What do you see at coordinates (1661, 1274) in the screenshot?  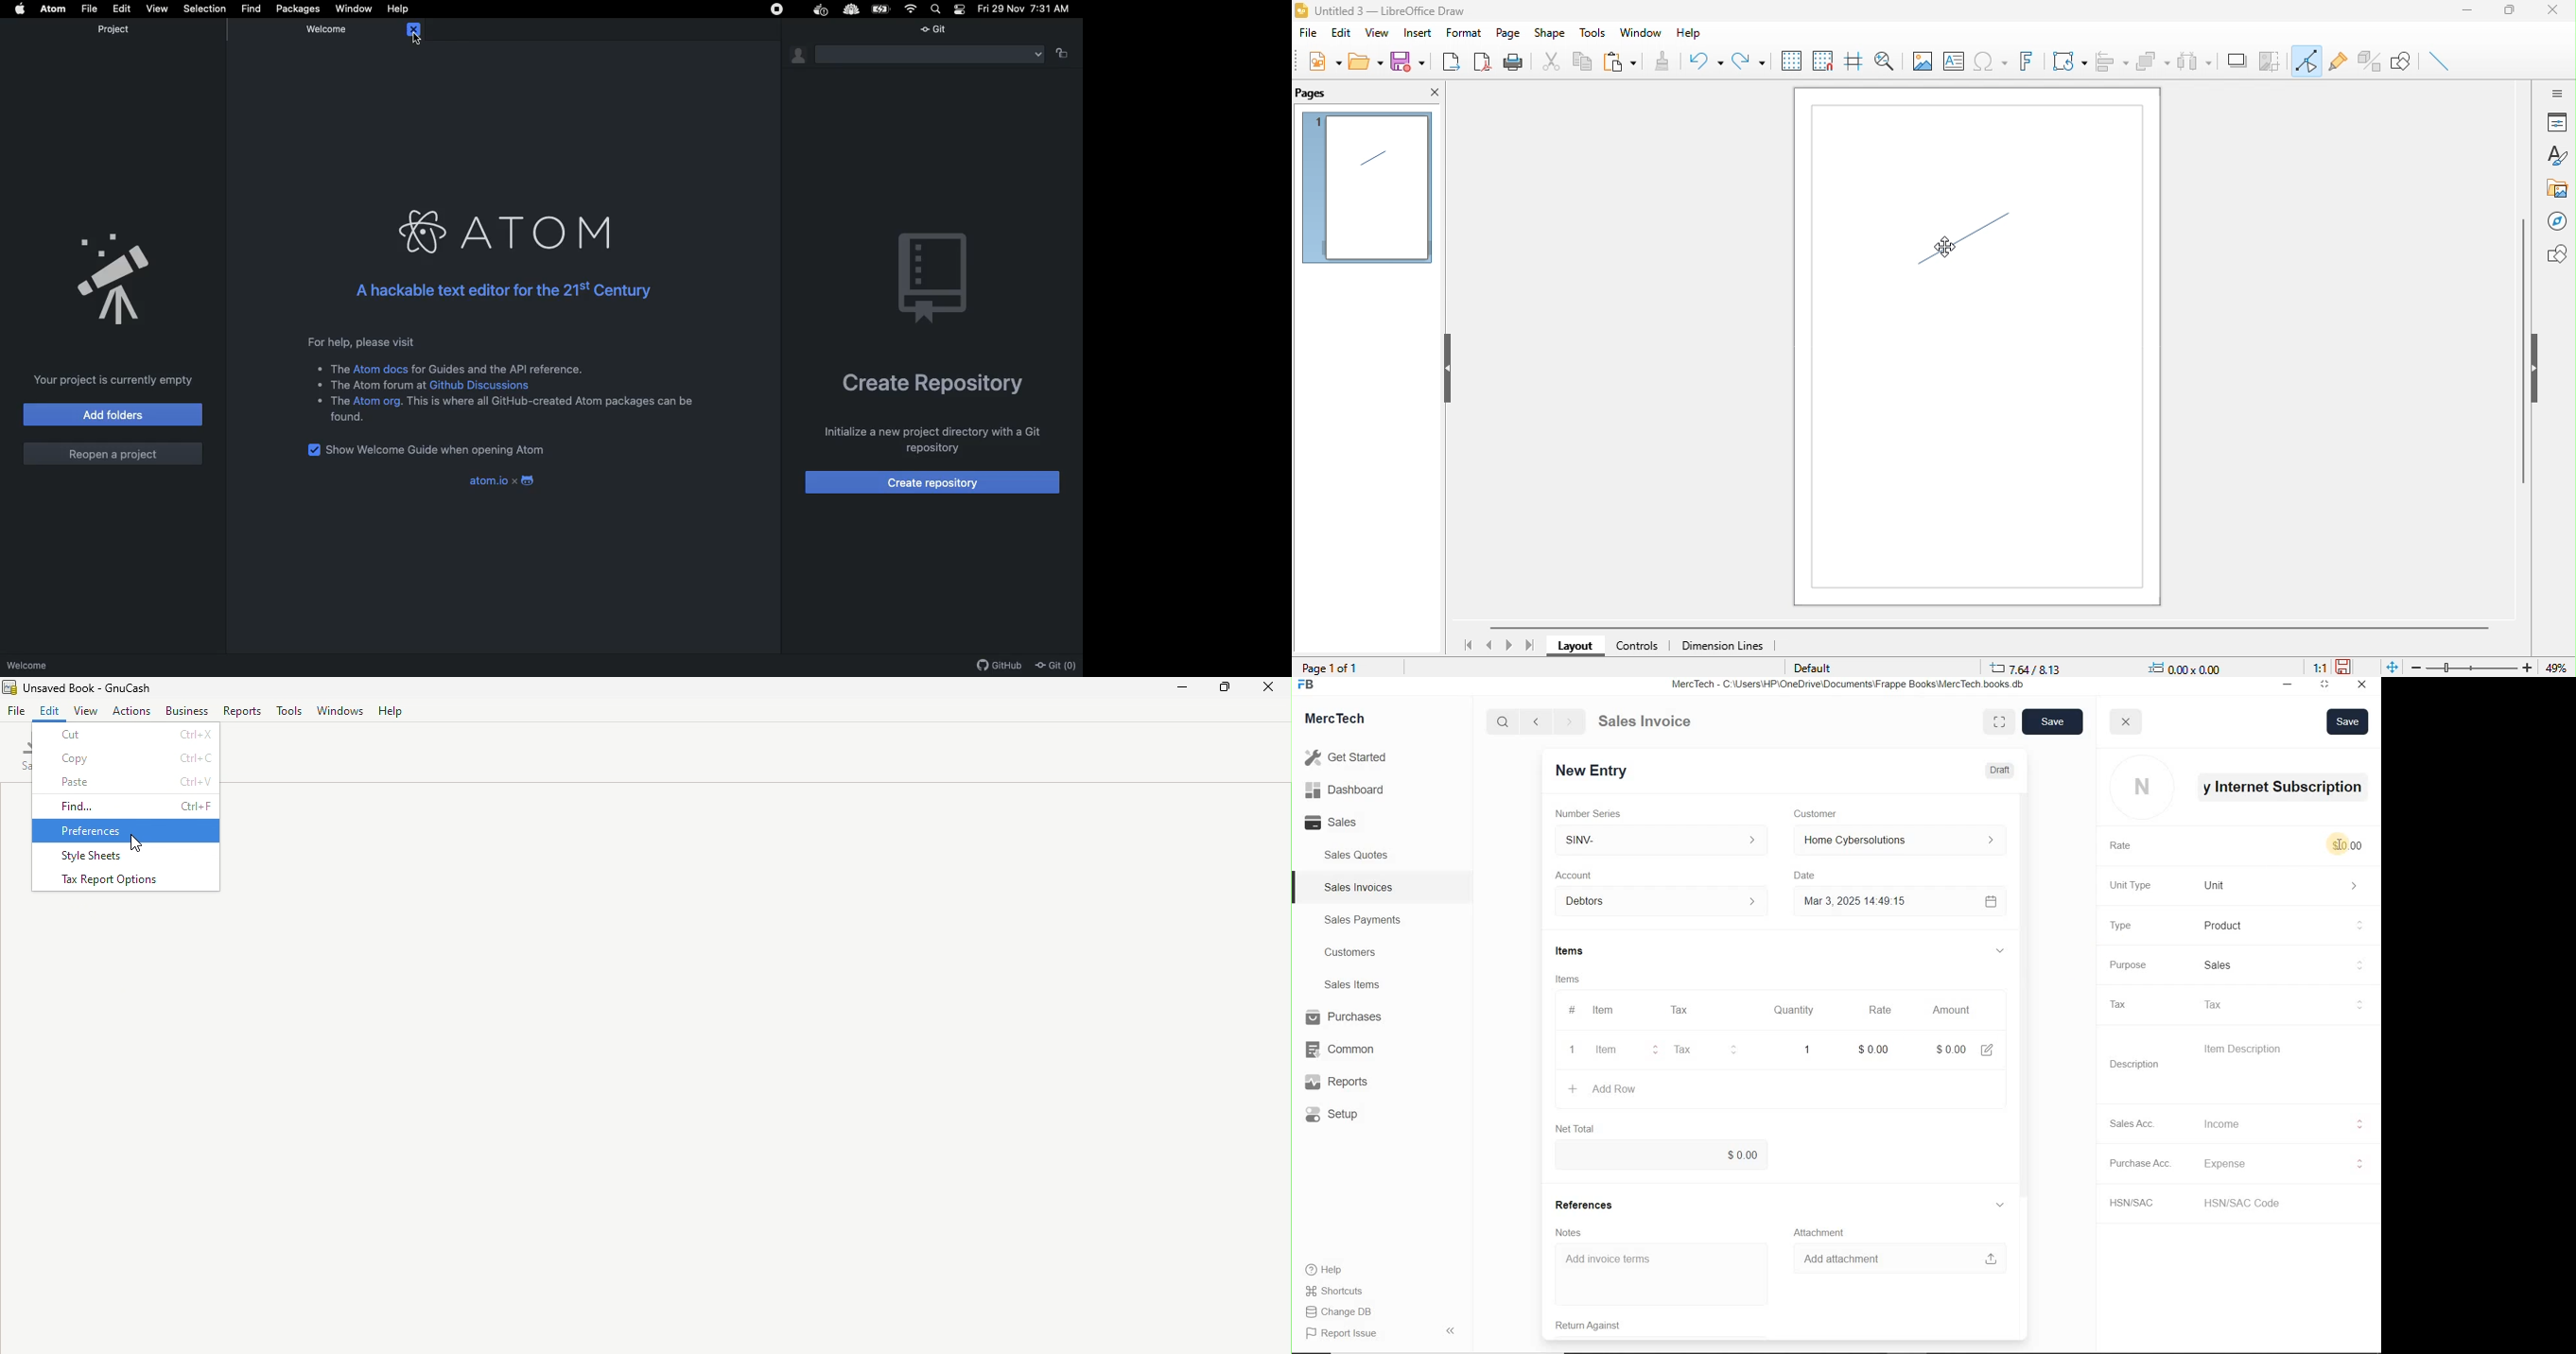 I see `Add invoice terms` at bounding box center [1661, 1274].